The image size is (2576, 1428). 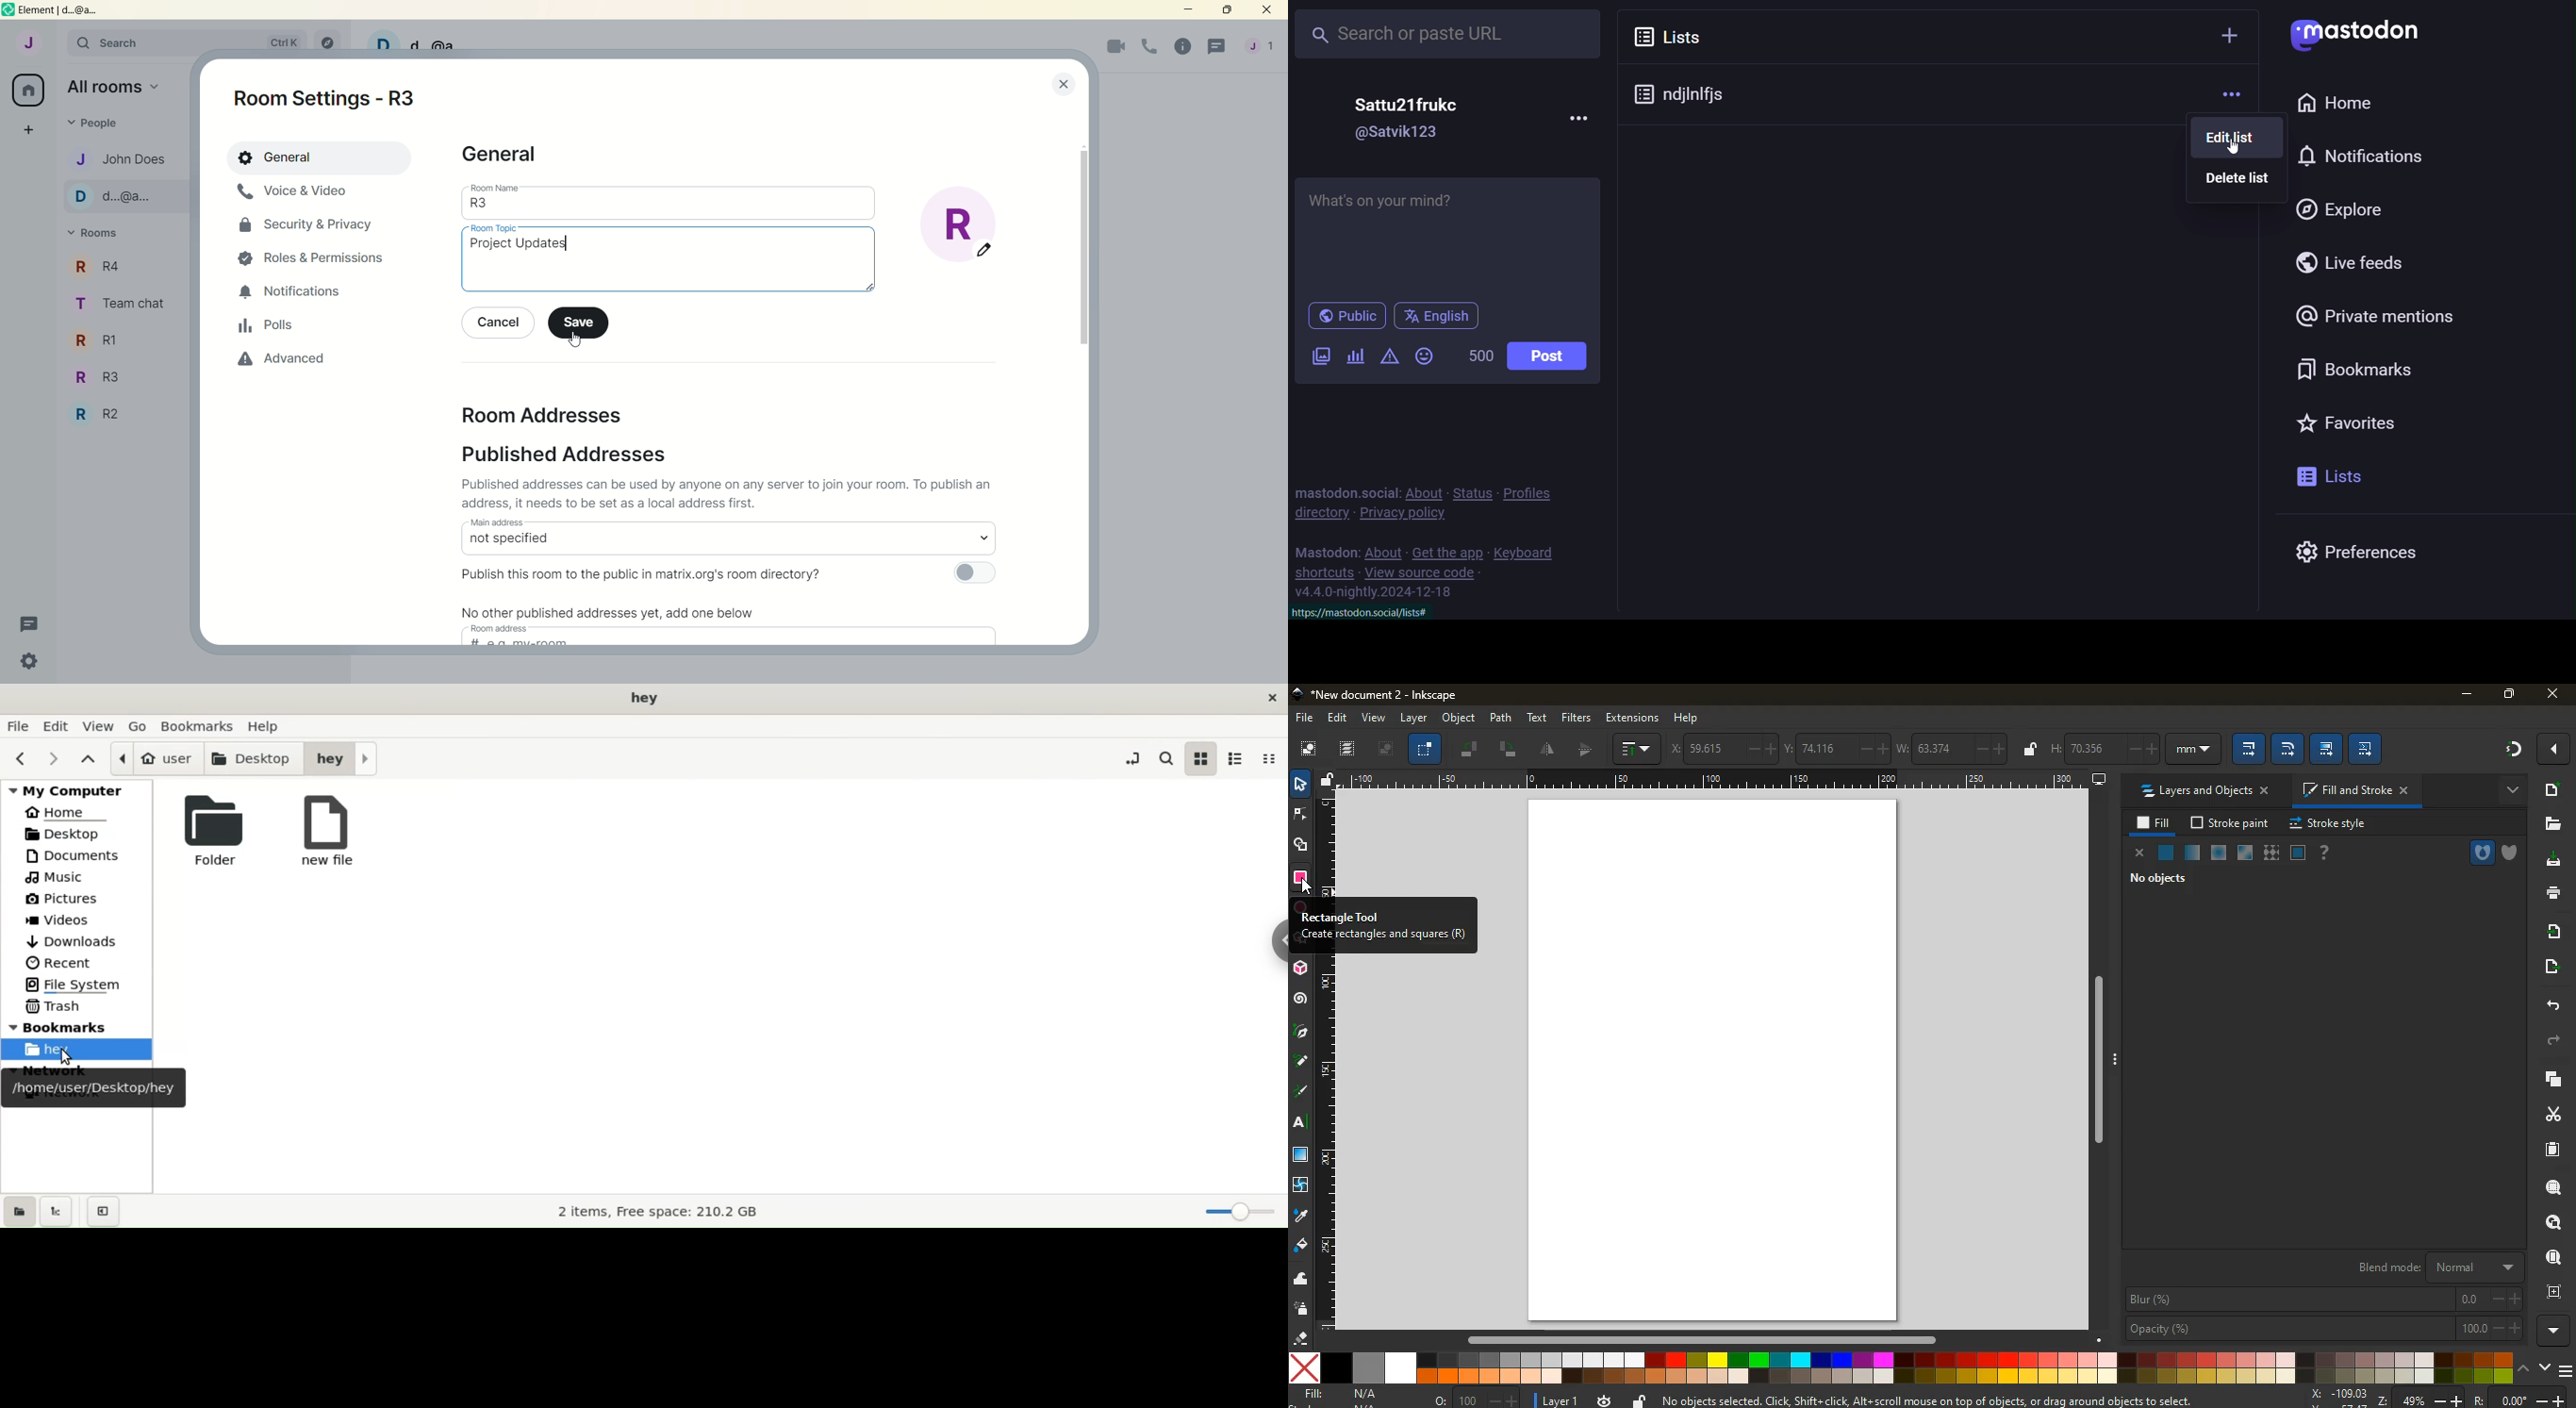 I want to click on pic, so click(x=1301, y=1029).